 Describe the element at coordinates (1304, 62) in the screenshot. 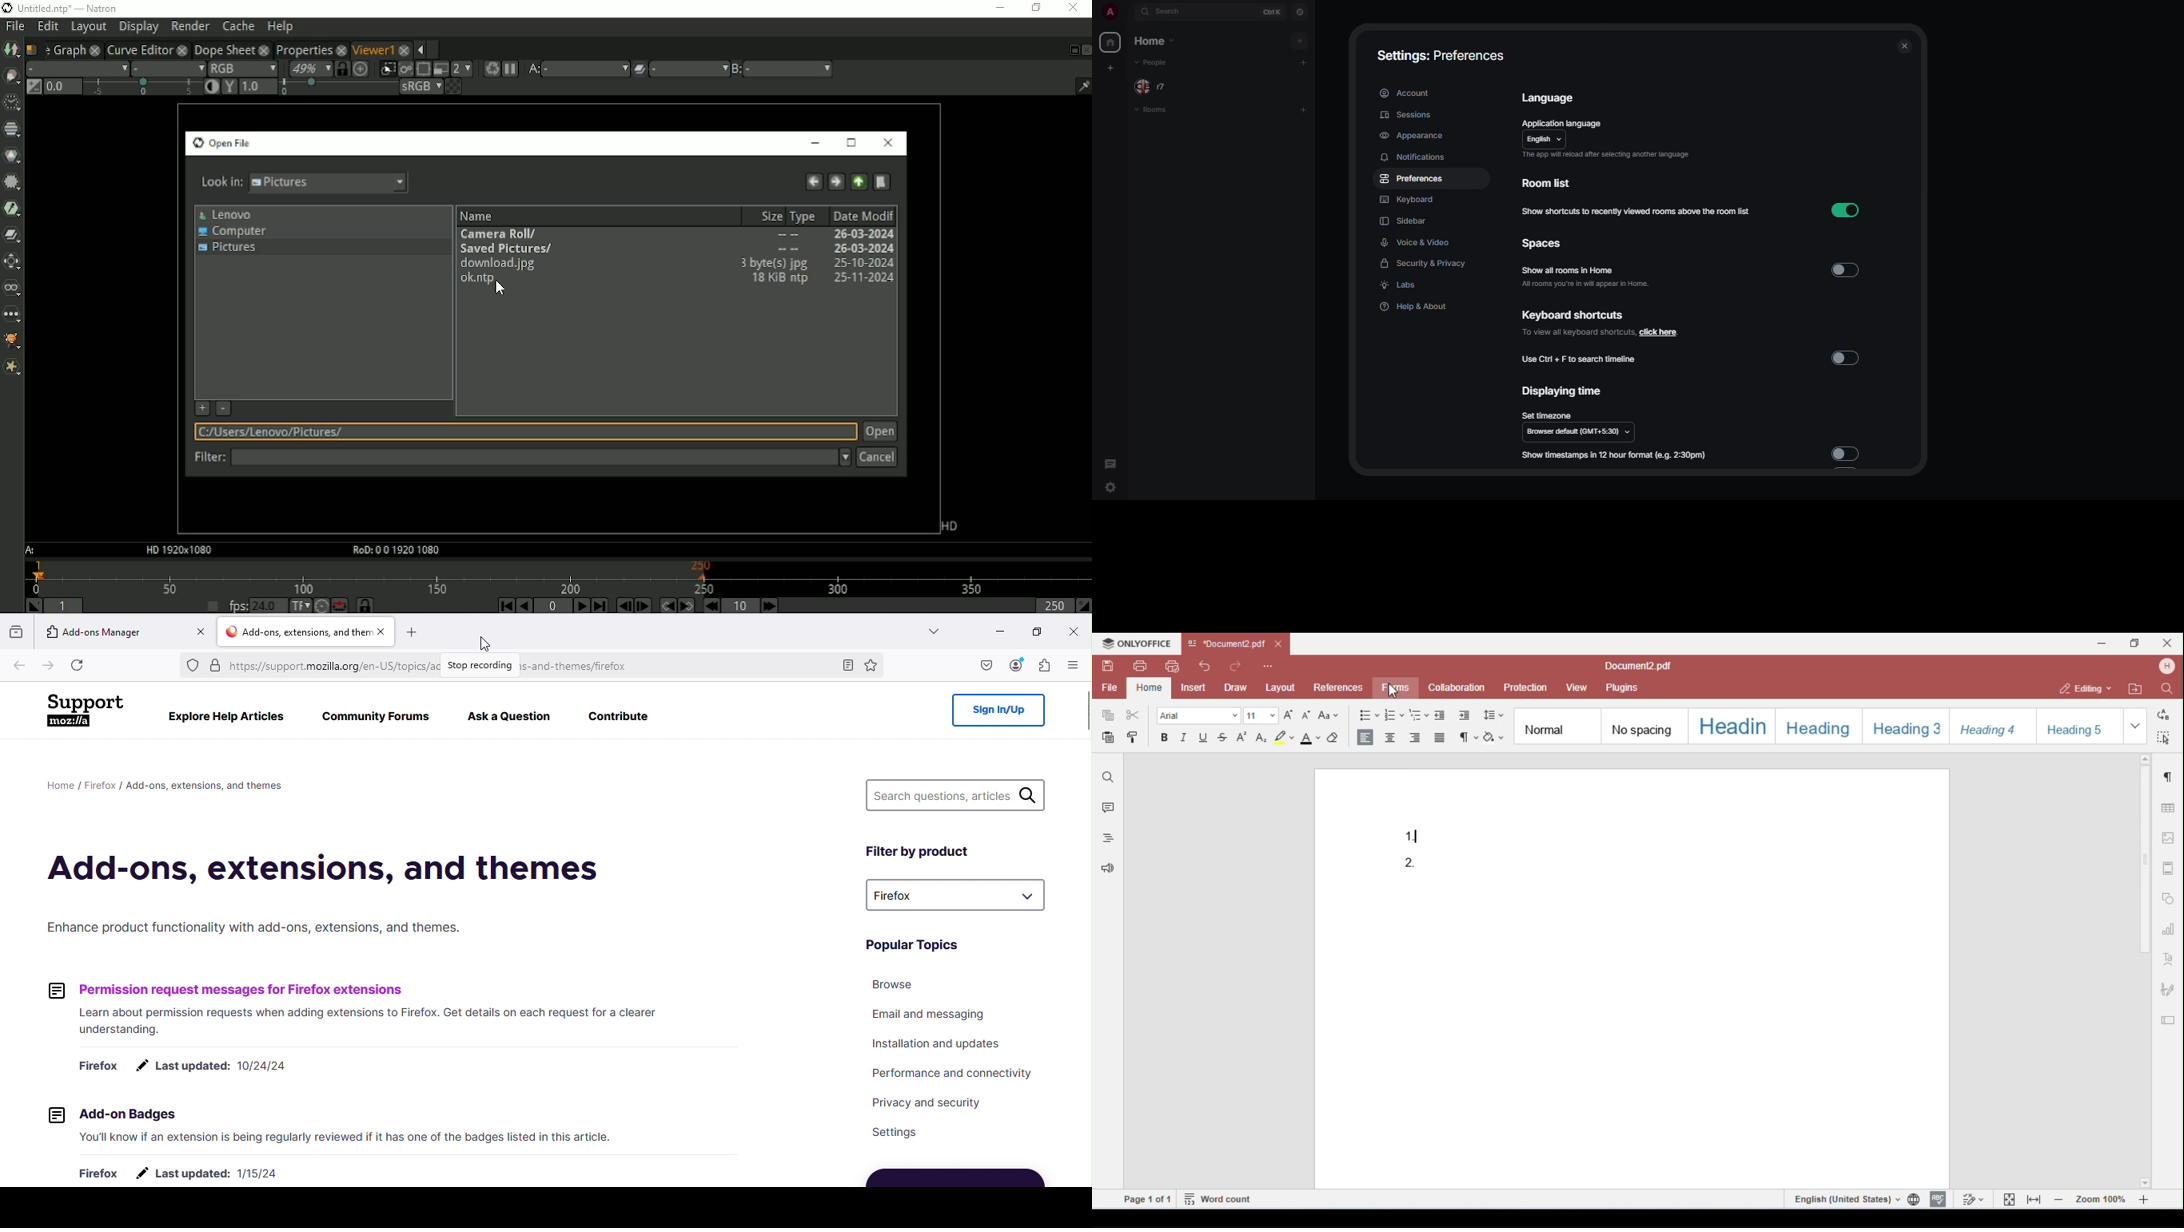

I see `add` at that location.